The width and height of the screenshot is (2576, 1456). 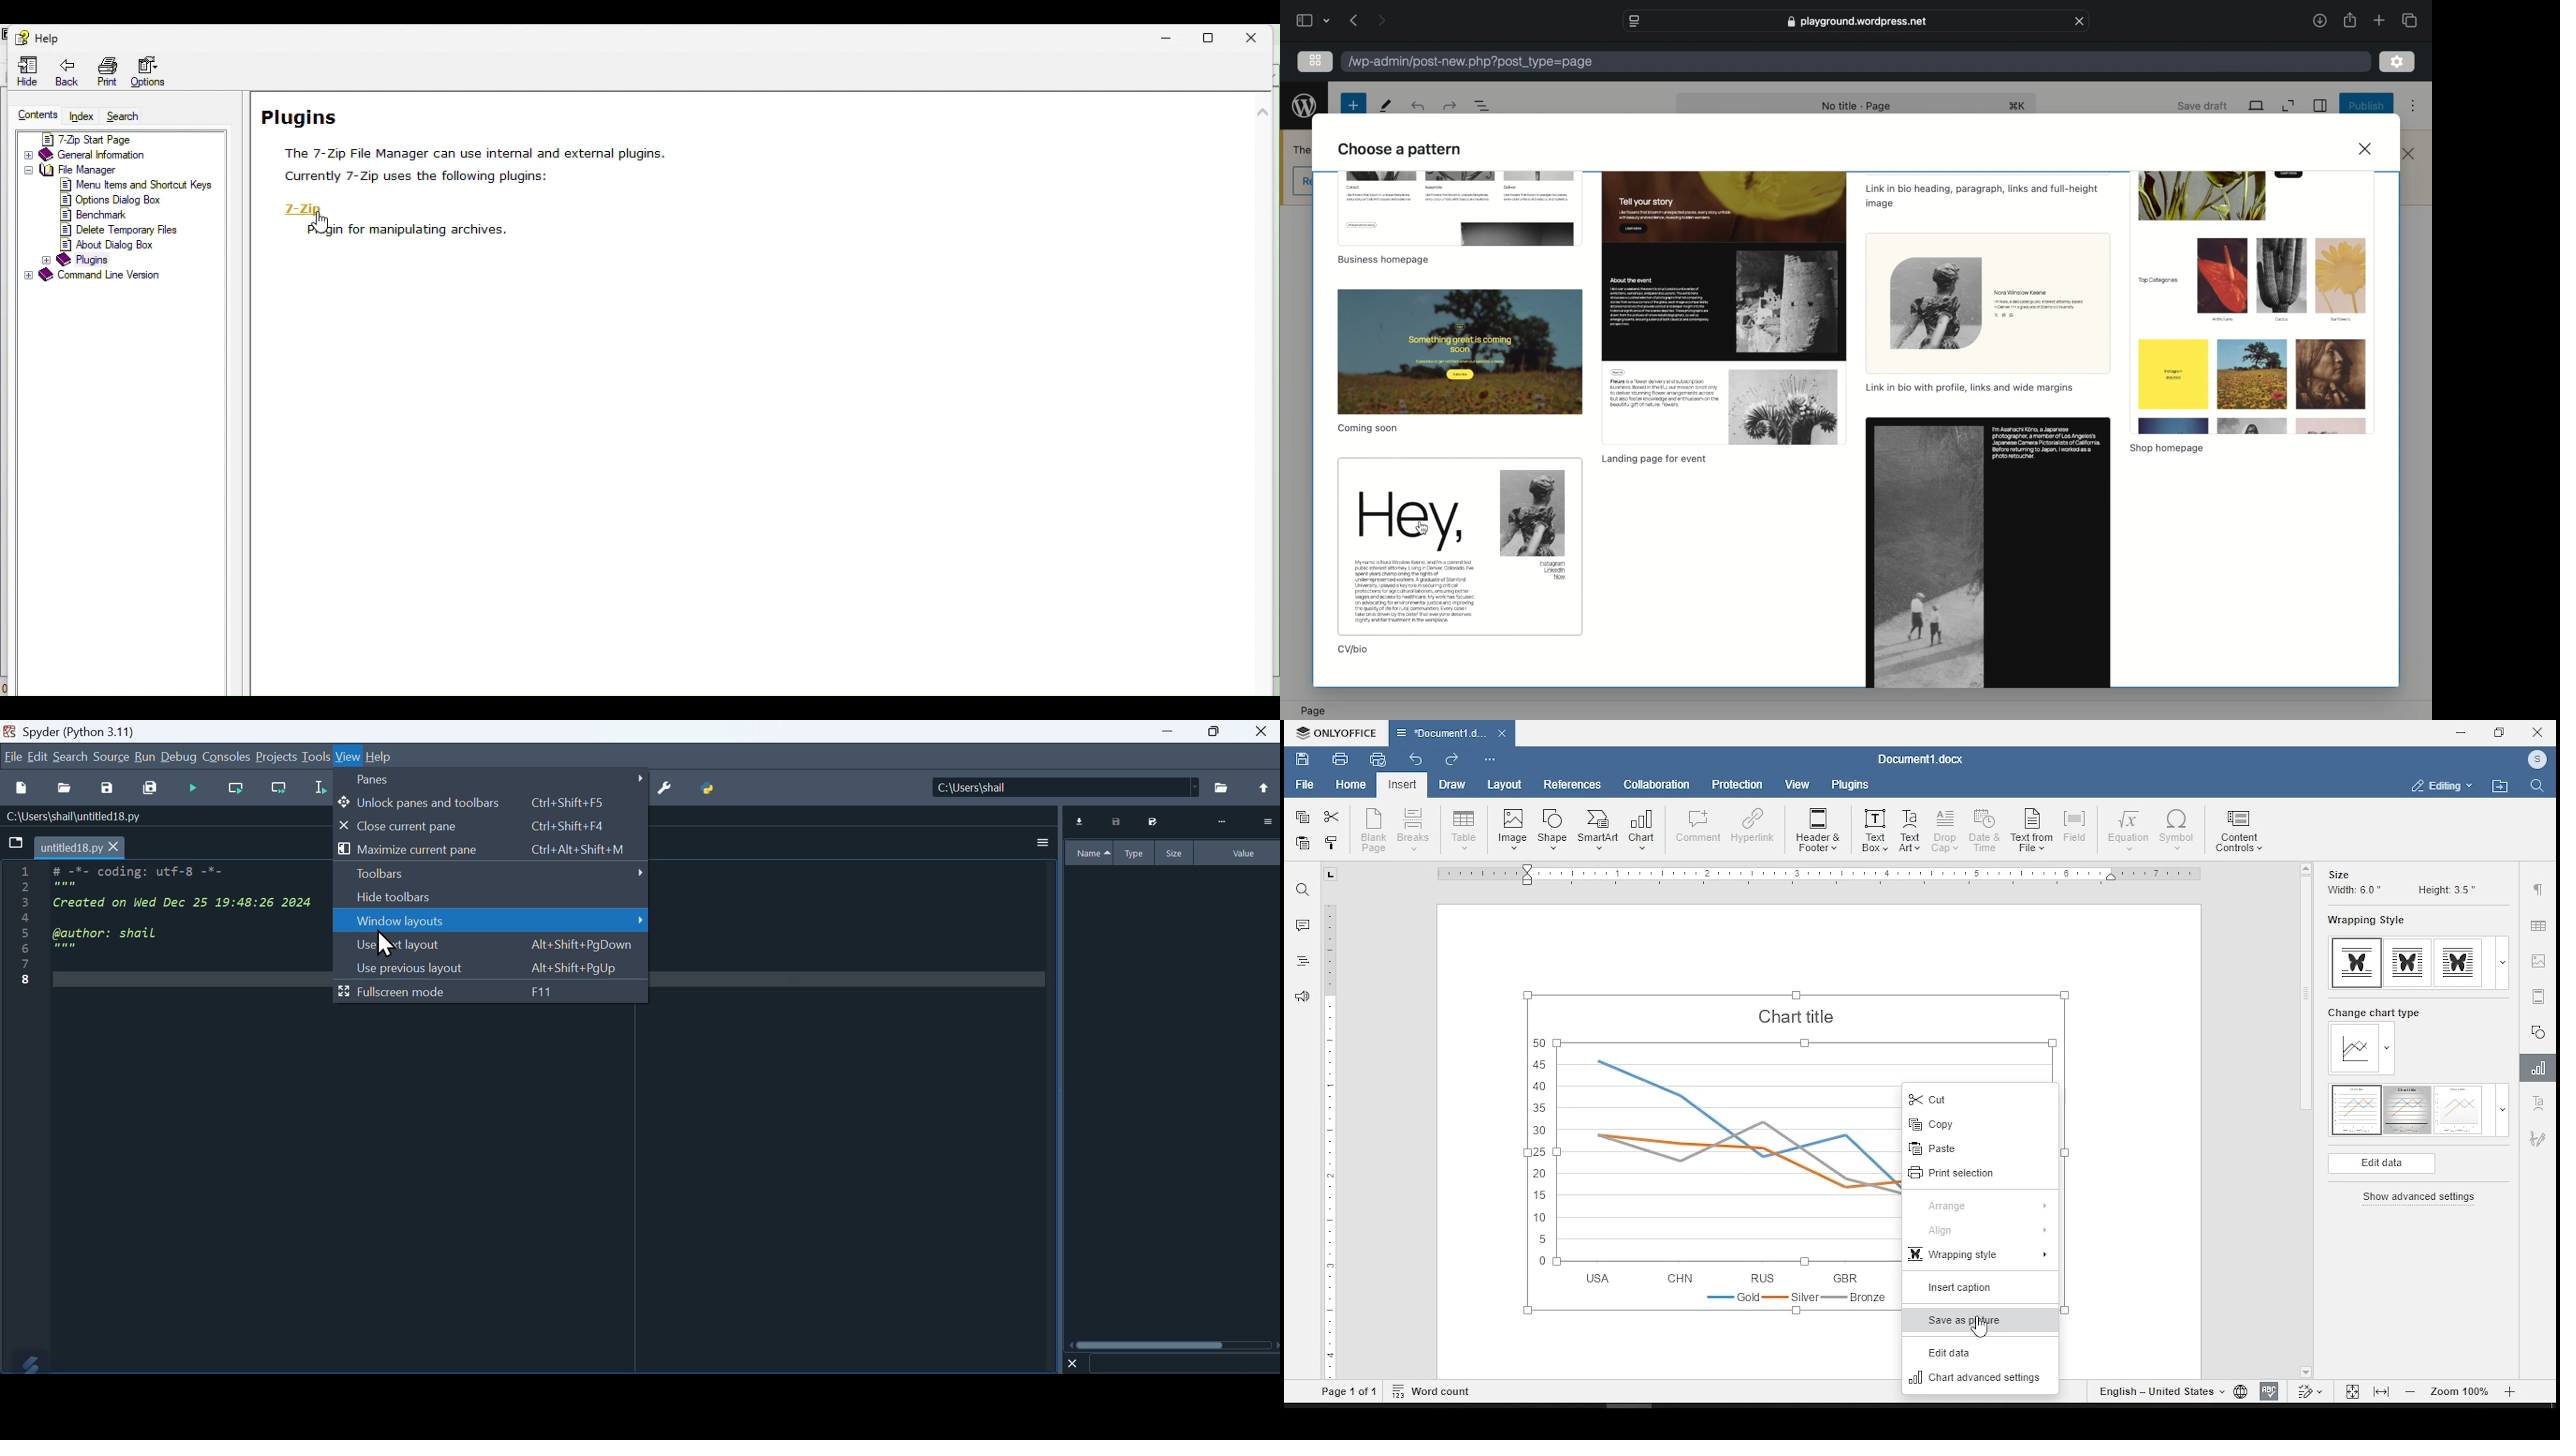 What do you see at coordinates (2539, 892) in the screenshot?
I see `paragraph settings` at bounding box center [2539, 892].